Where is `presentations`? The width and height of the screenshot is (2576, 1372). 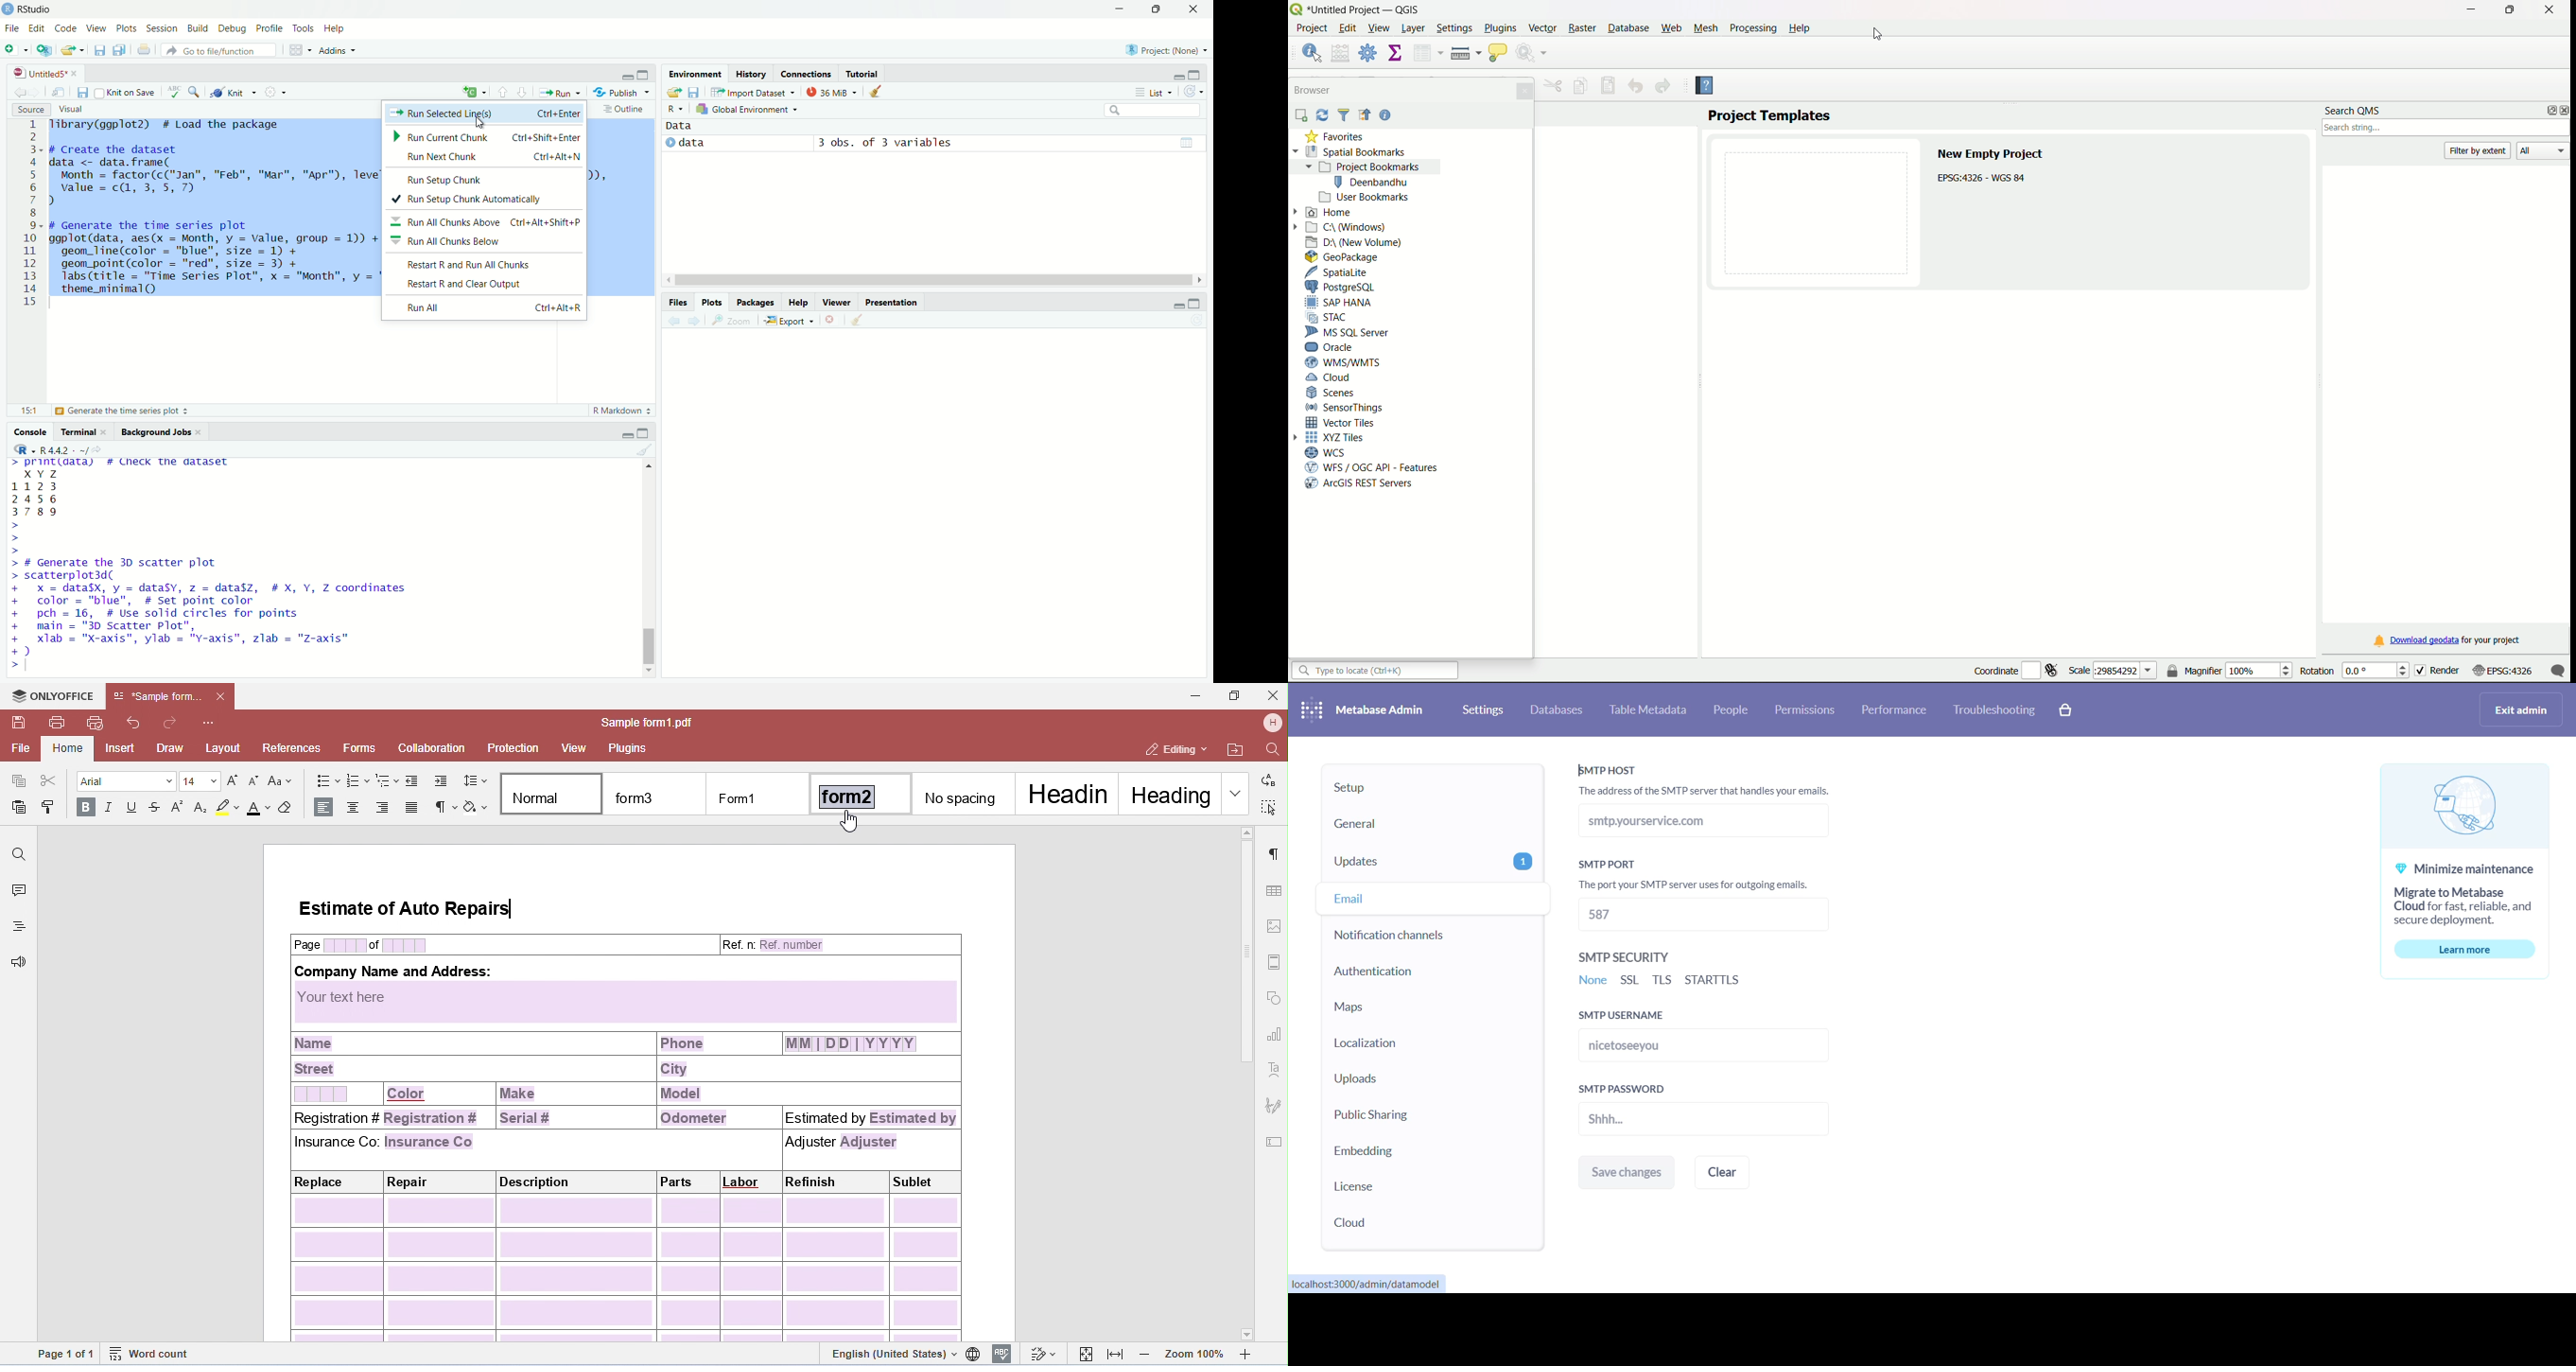 presentations is located at coordinates (893, 301).